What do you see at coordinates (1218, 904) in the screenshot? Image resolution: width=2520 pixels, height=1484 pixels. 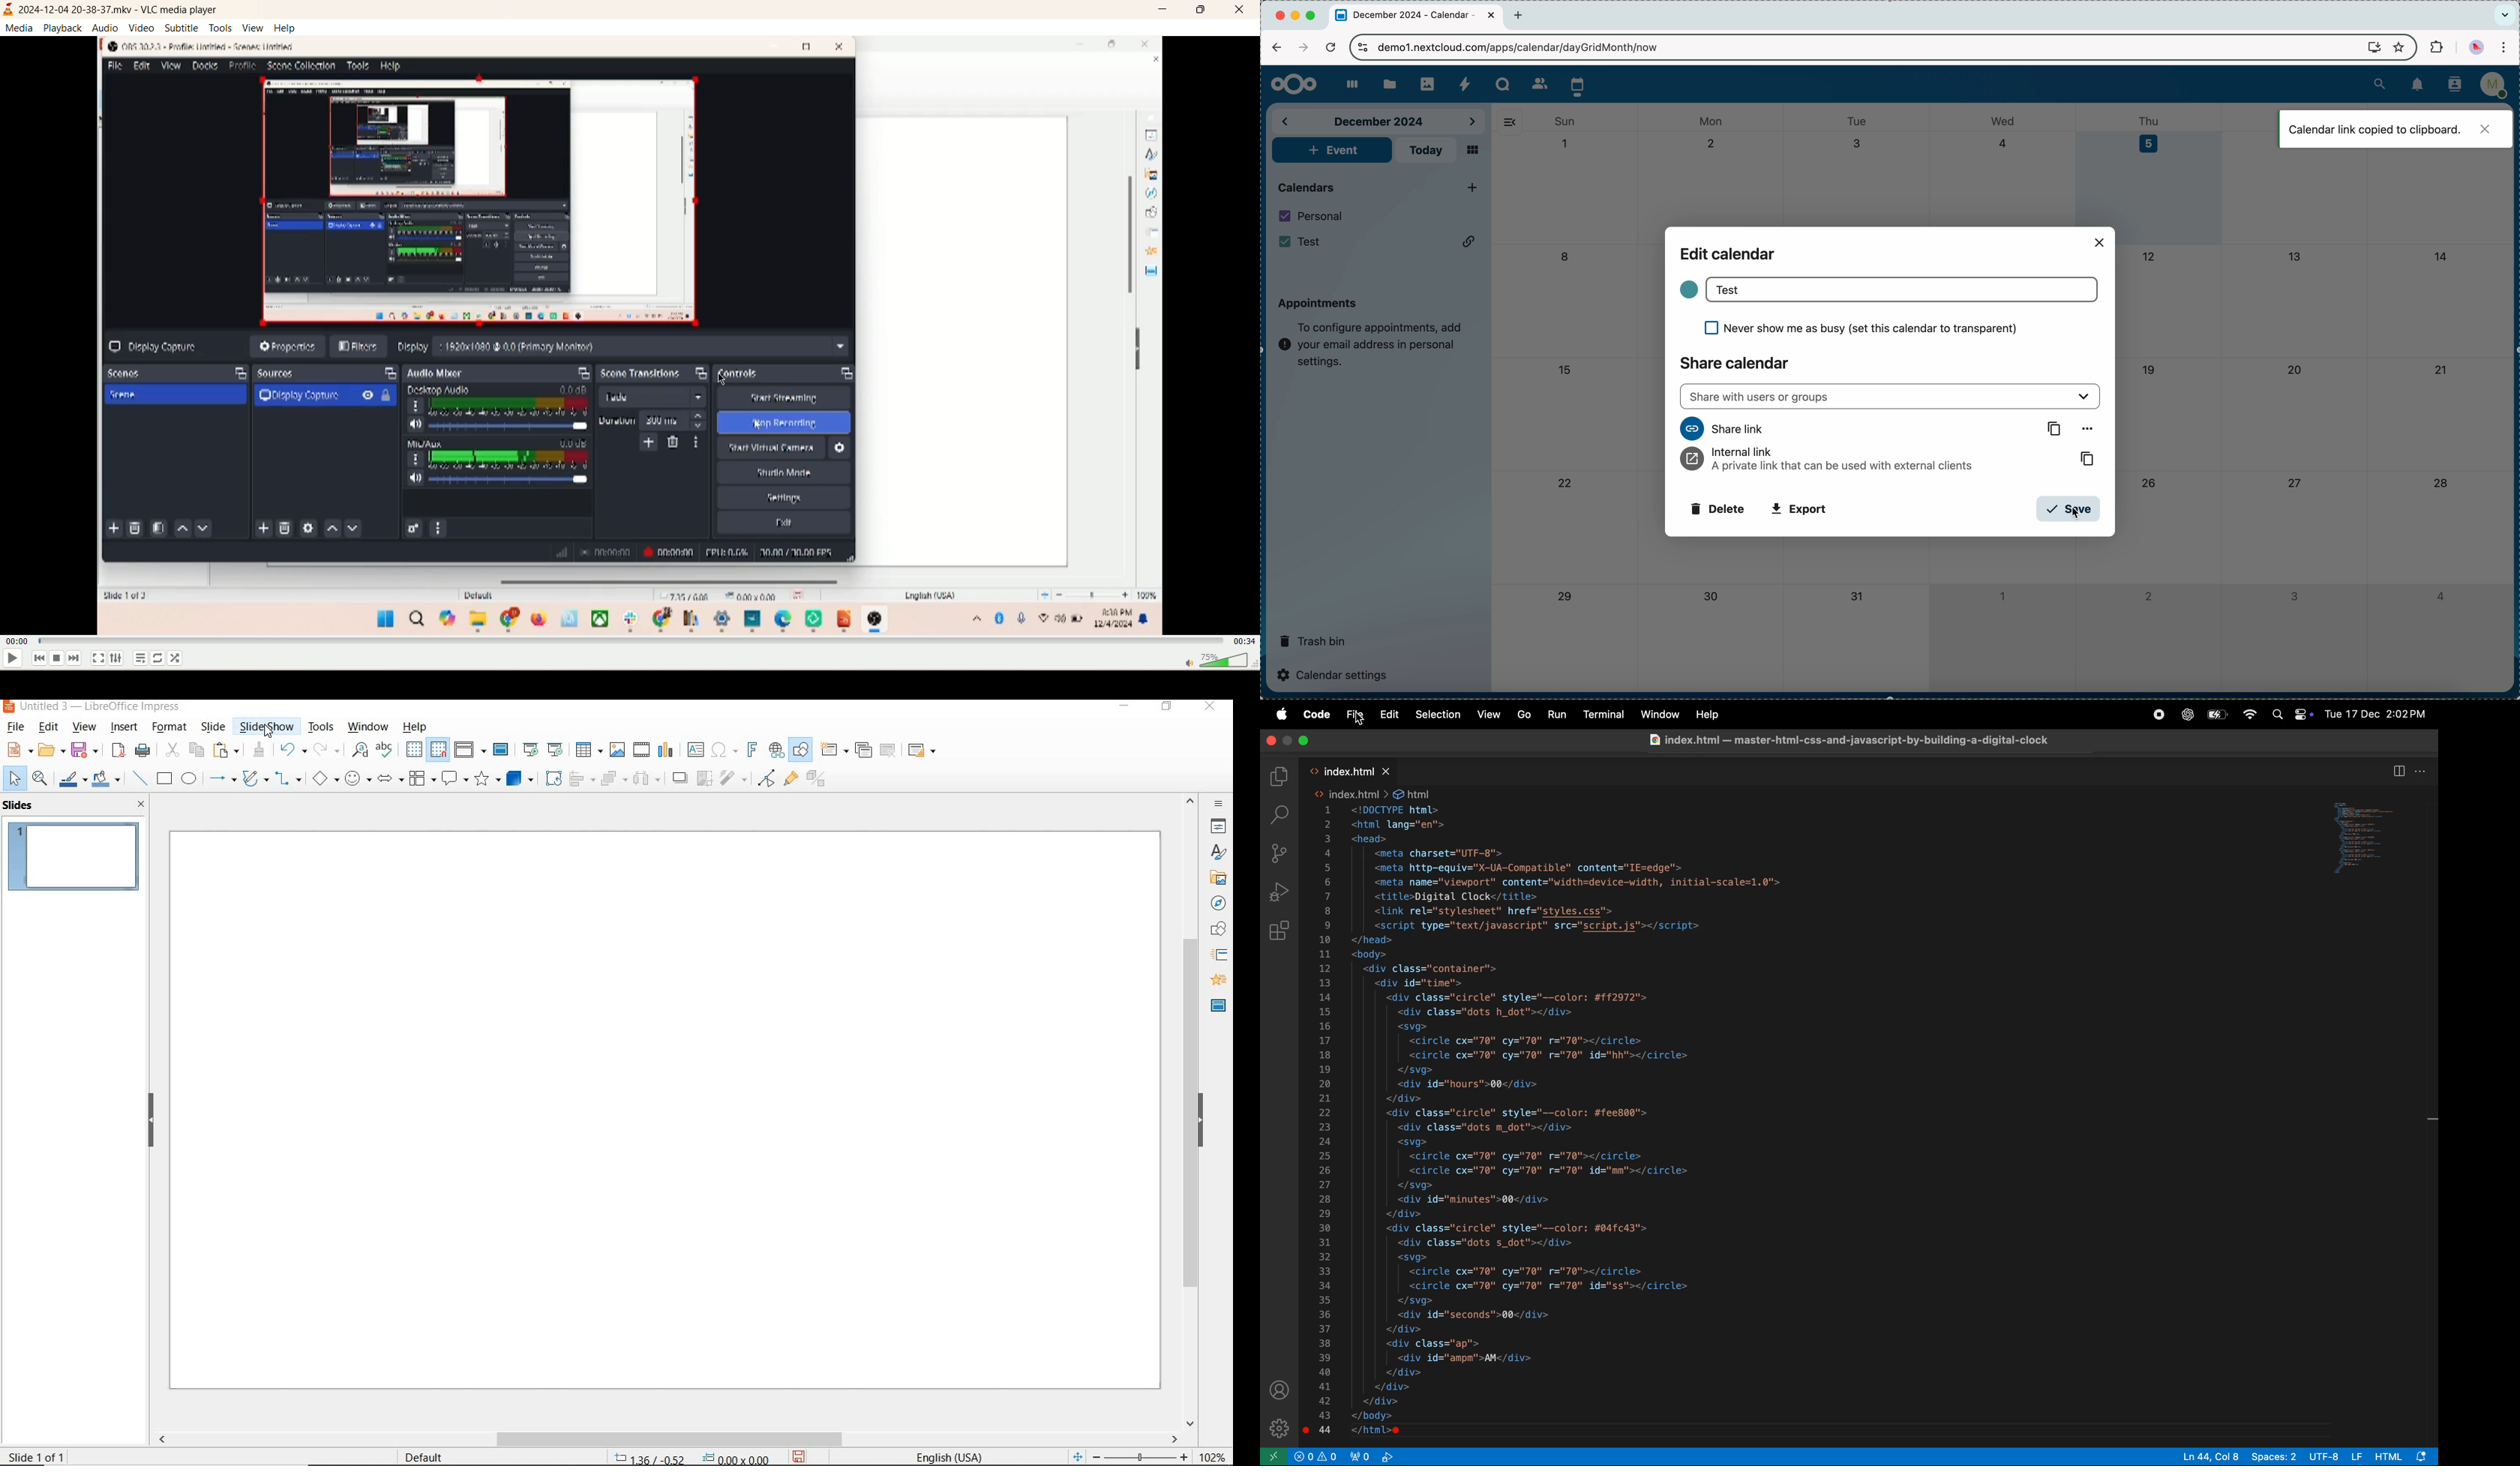 I see `NAVIGATOR` at bounding box center [1218, 904].